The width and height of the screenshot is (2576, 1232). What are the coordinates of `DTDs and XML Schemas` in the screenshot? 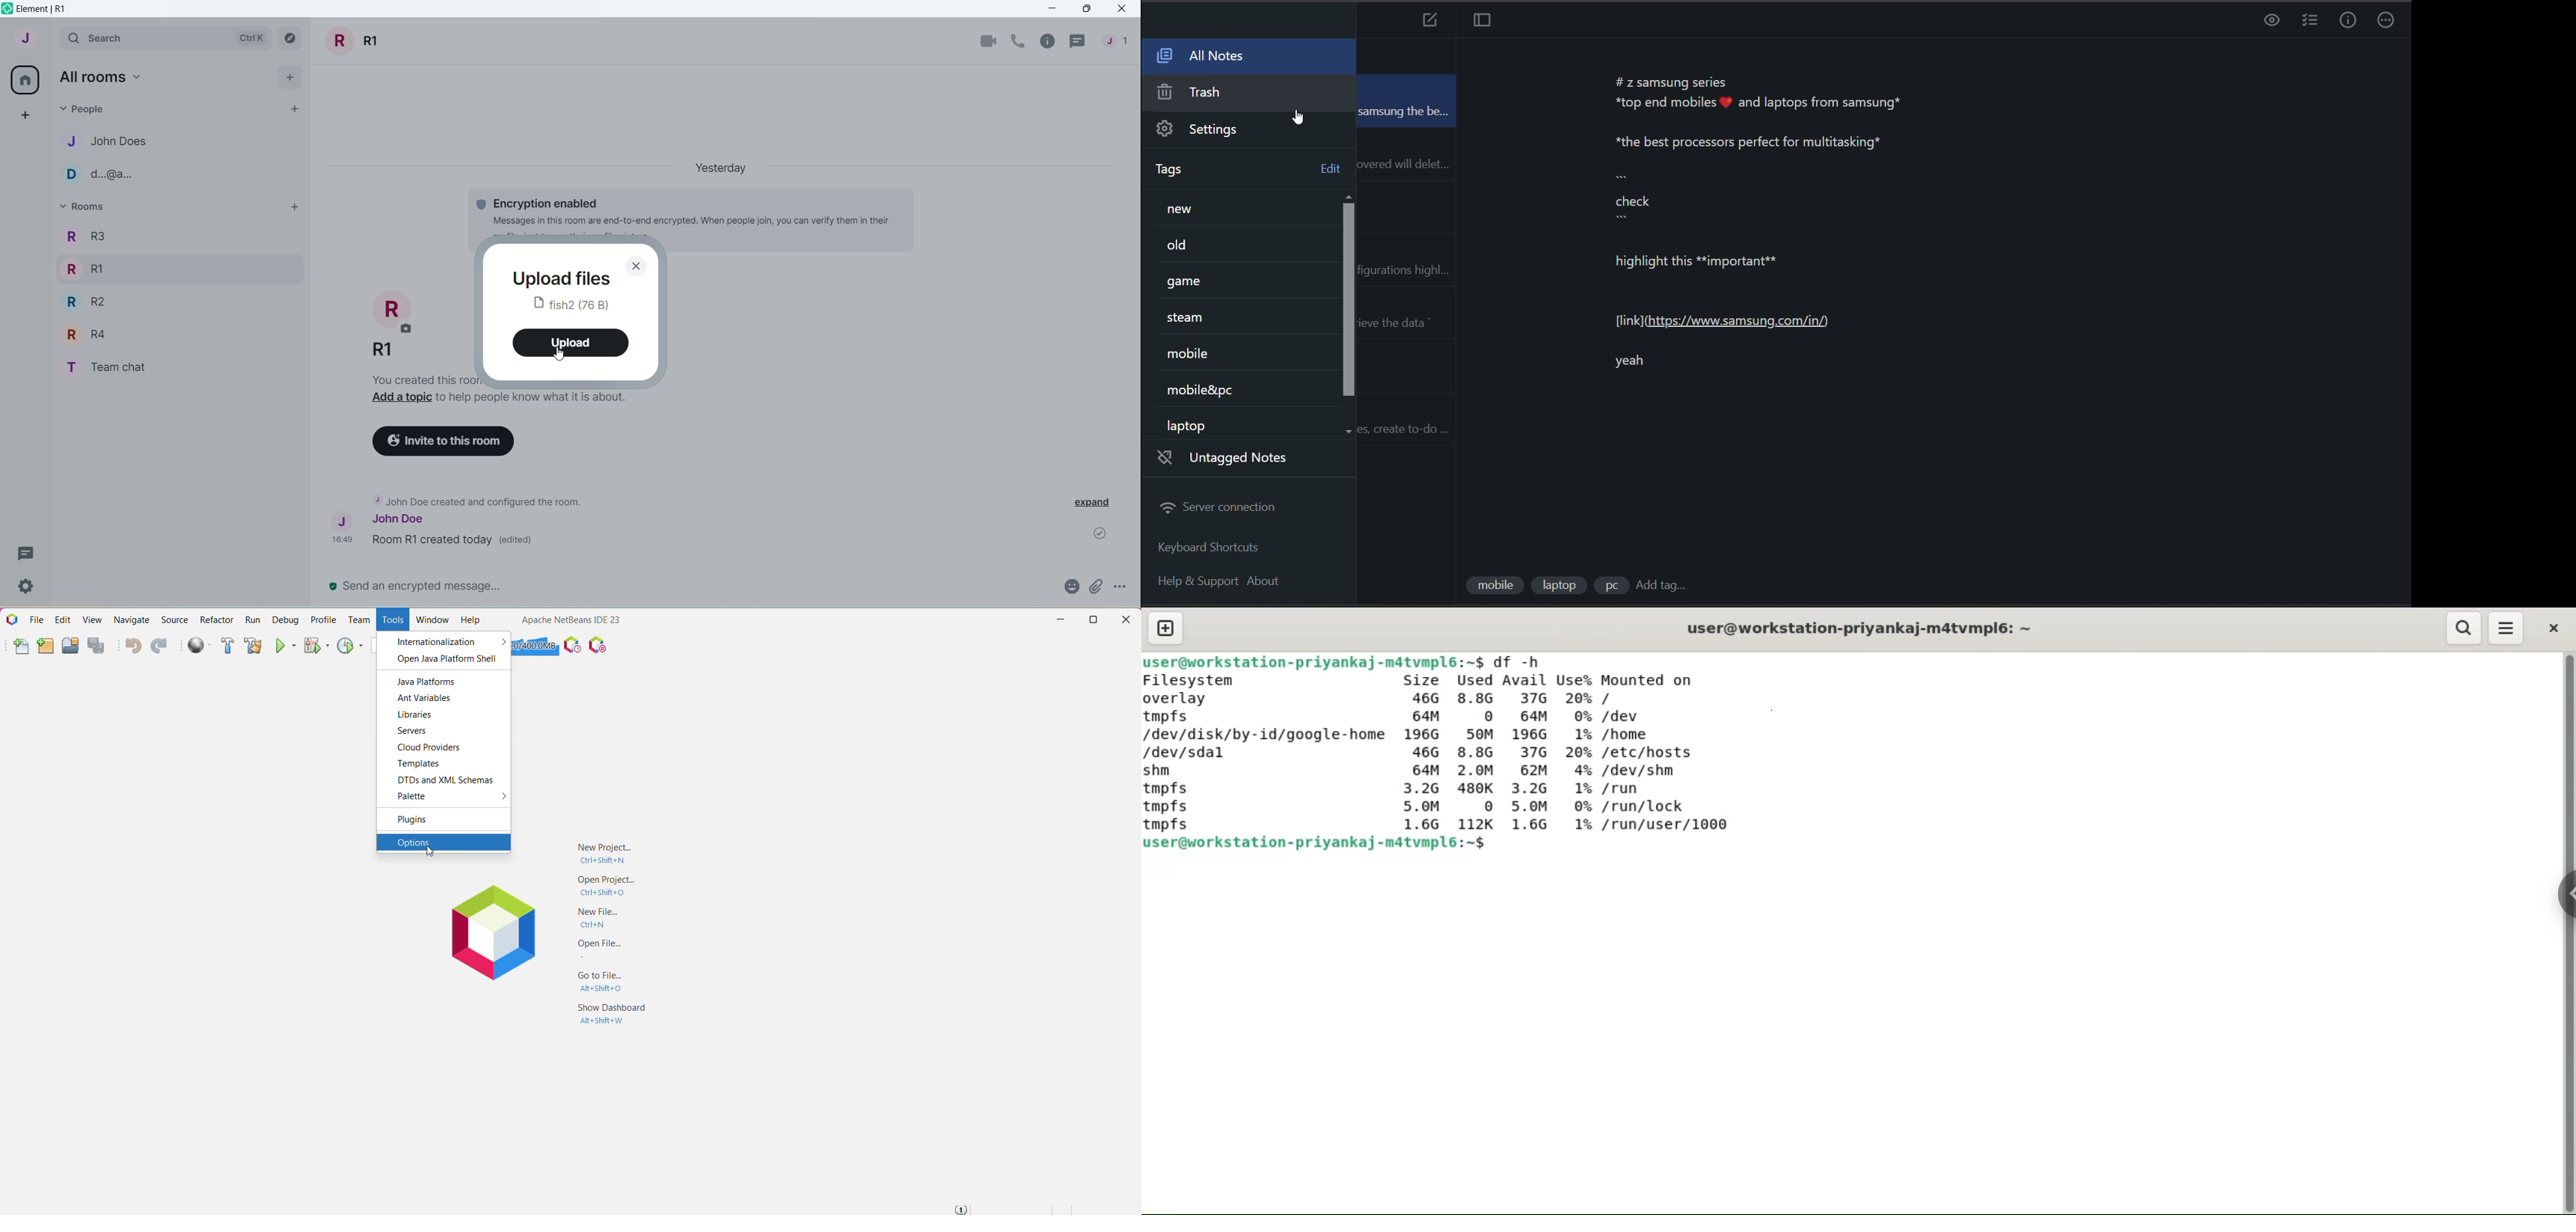 It's located at (450, 781).